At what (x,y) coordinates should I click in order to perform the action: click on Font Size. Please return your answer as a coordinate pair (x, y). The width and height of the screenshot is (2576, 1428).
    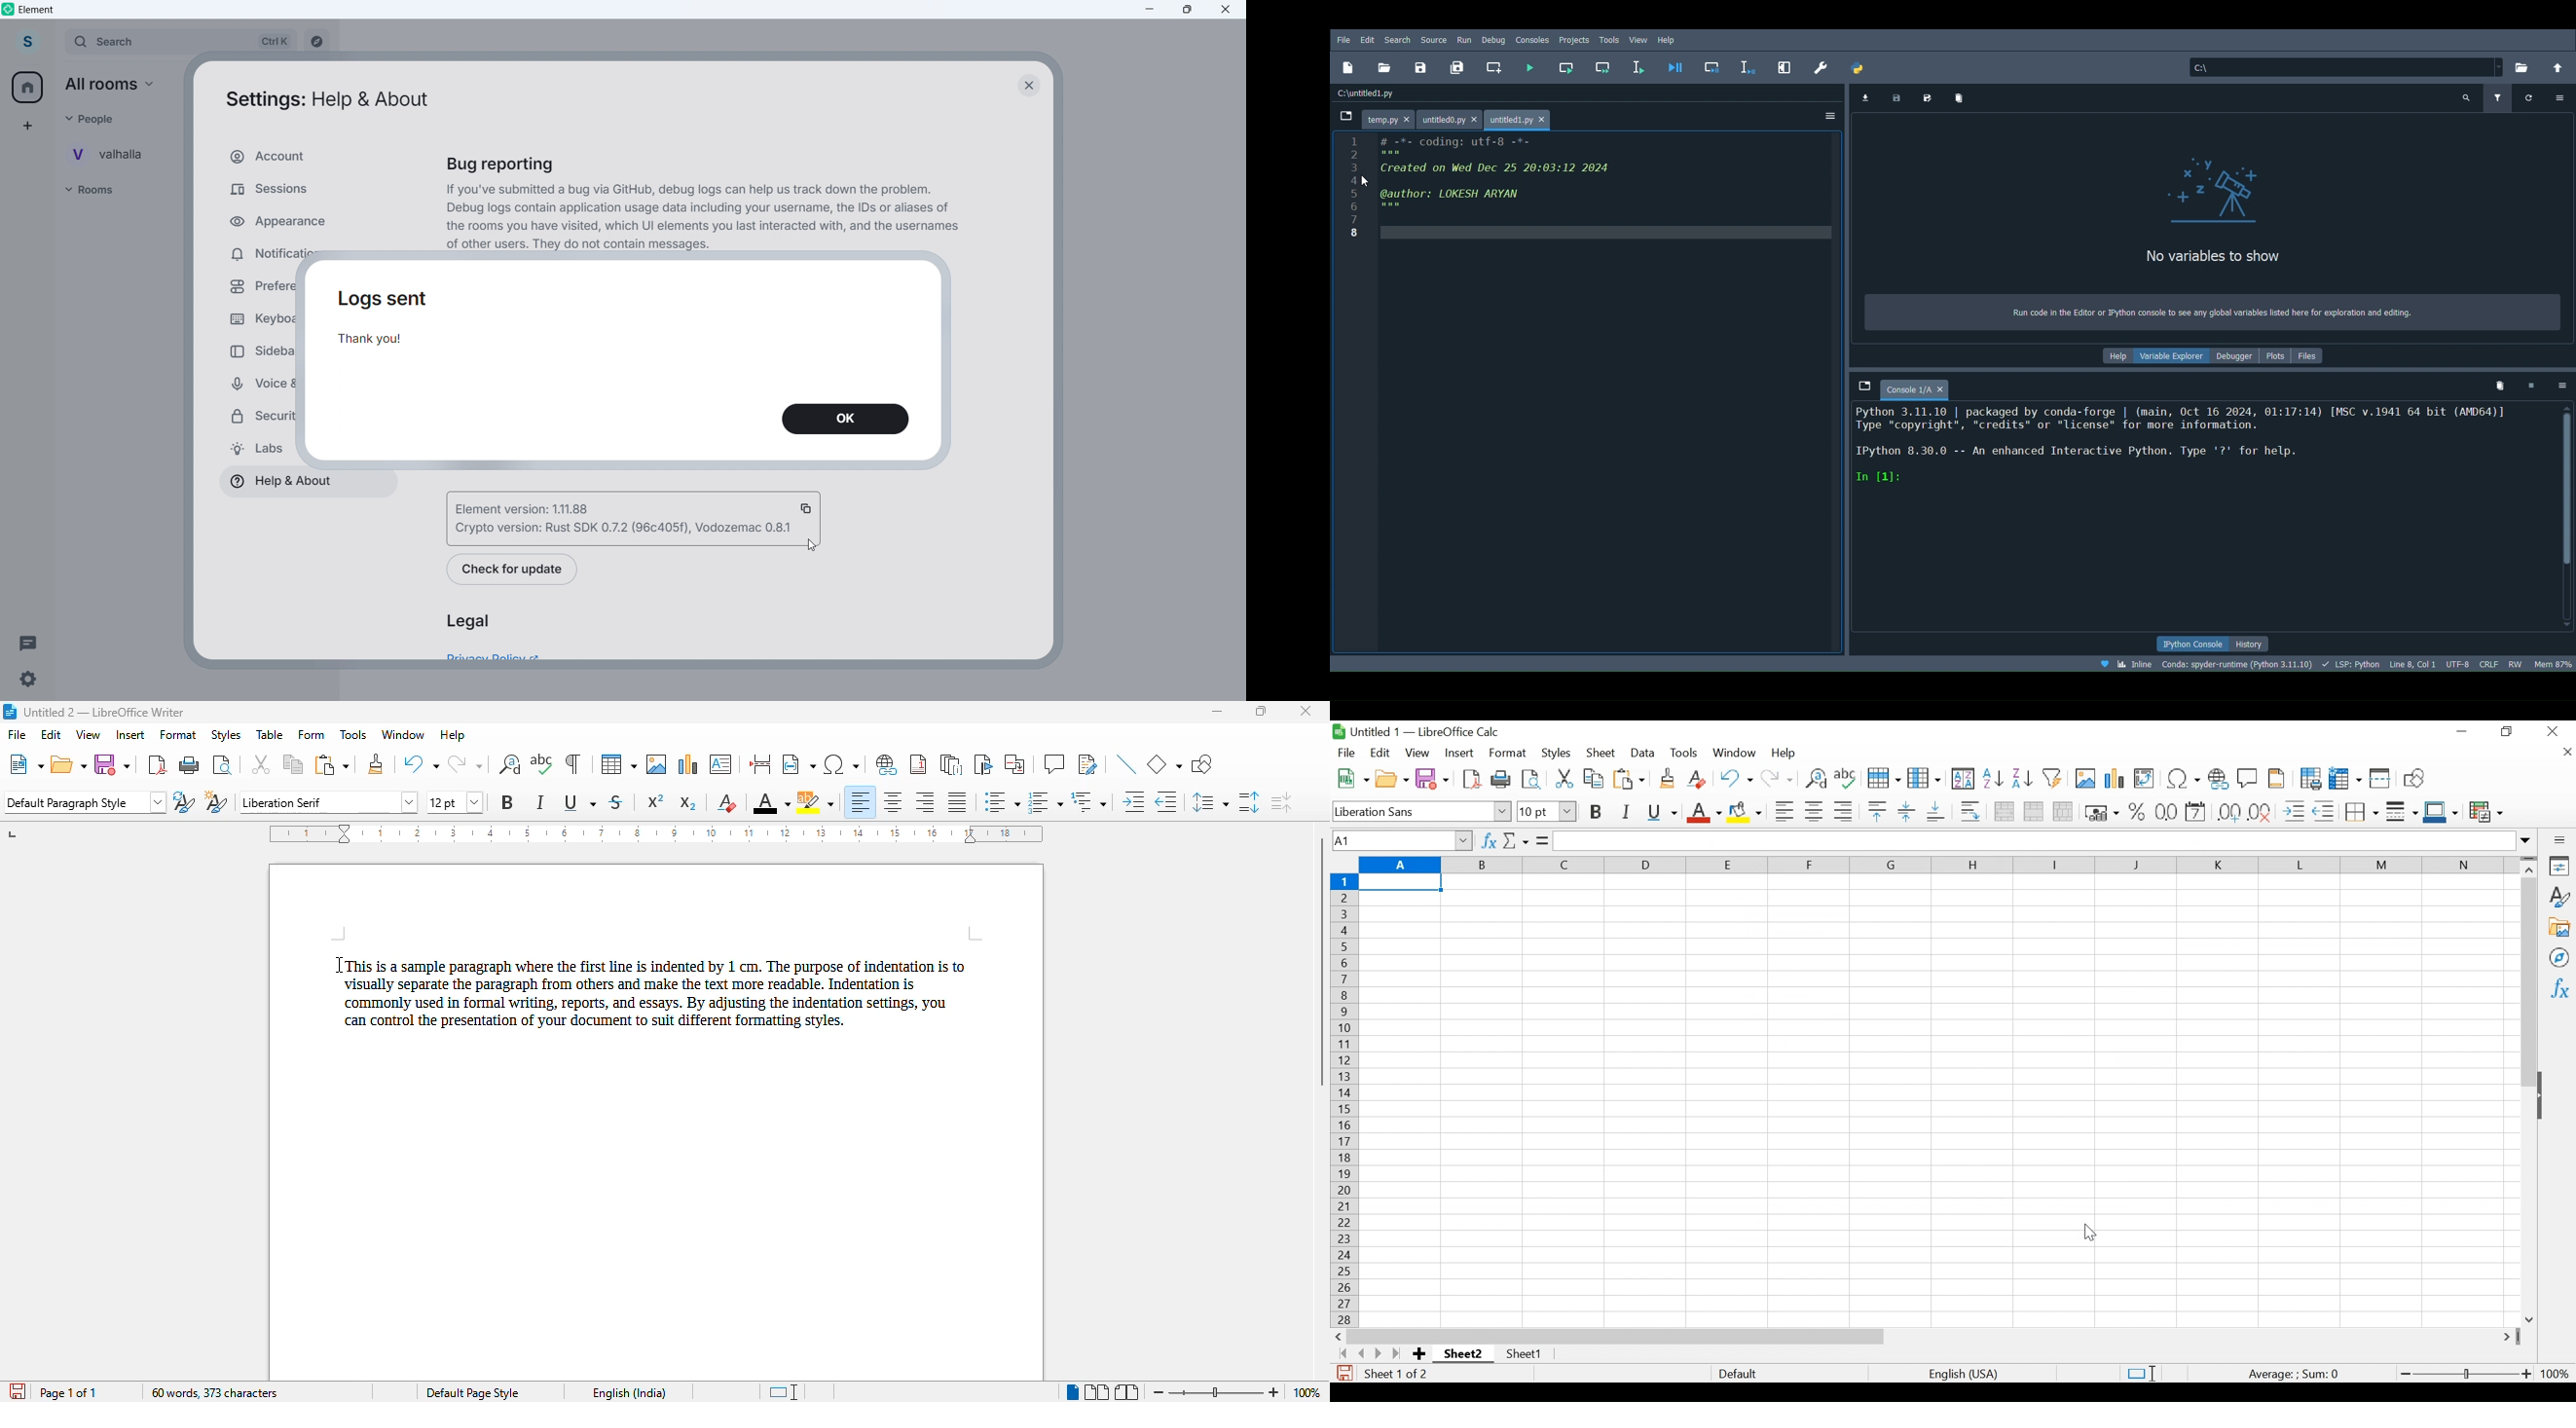
    Looking at the image, I should click on (1547, 812).